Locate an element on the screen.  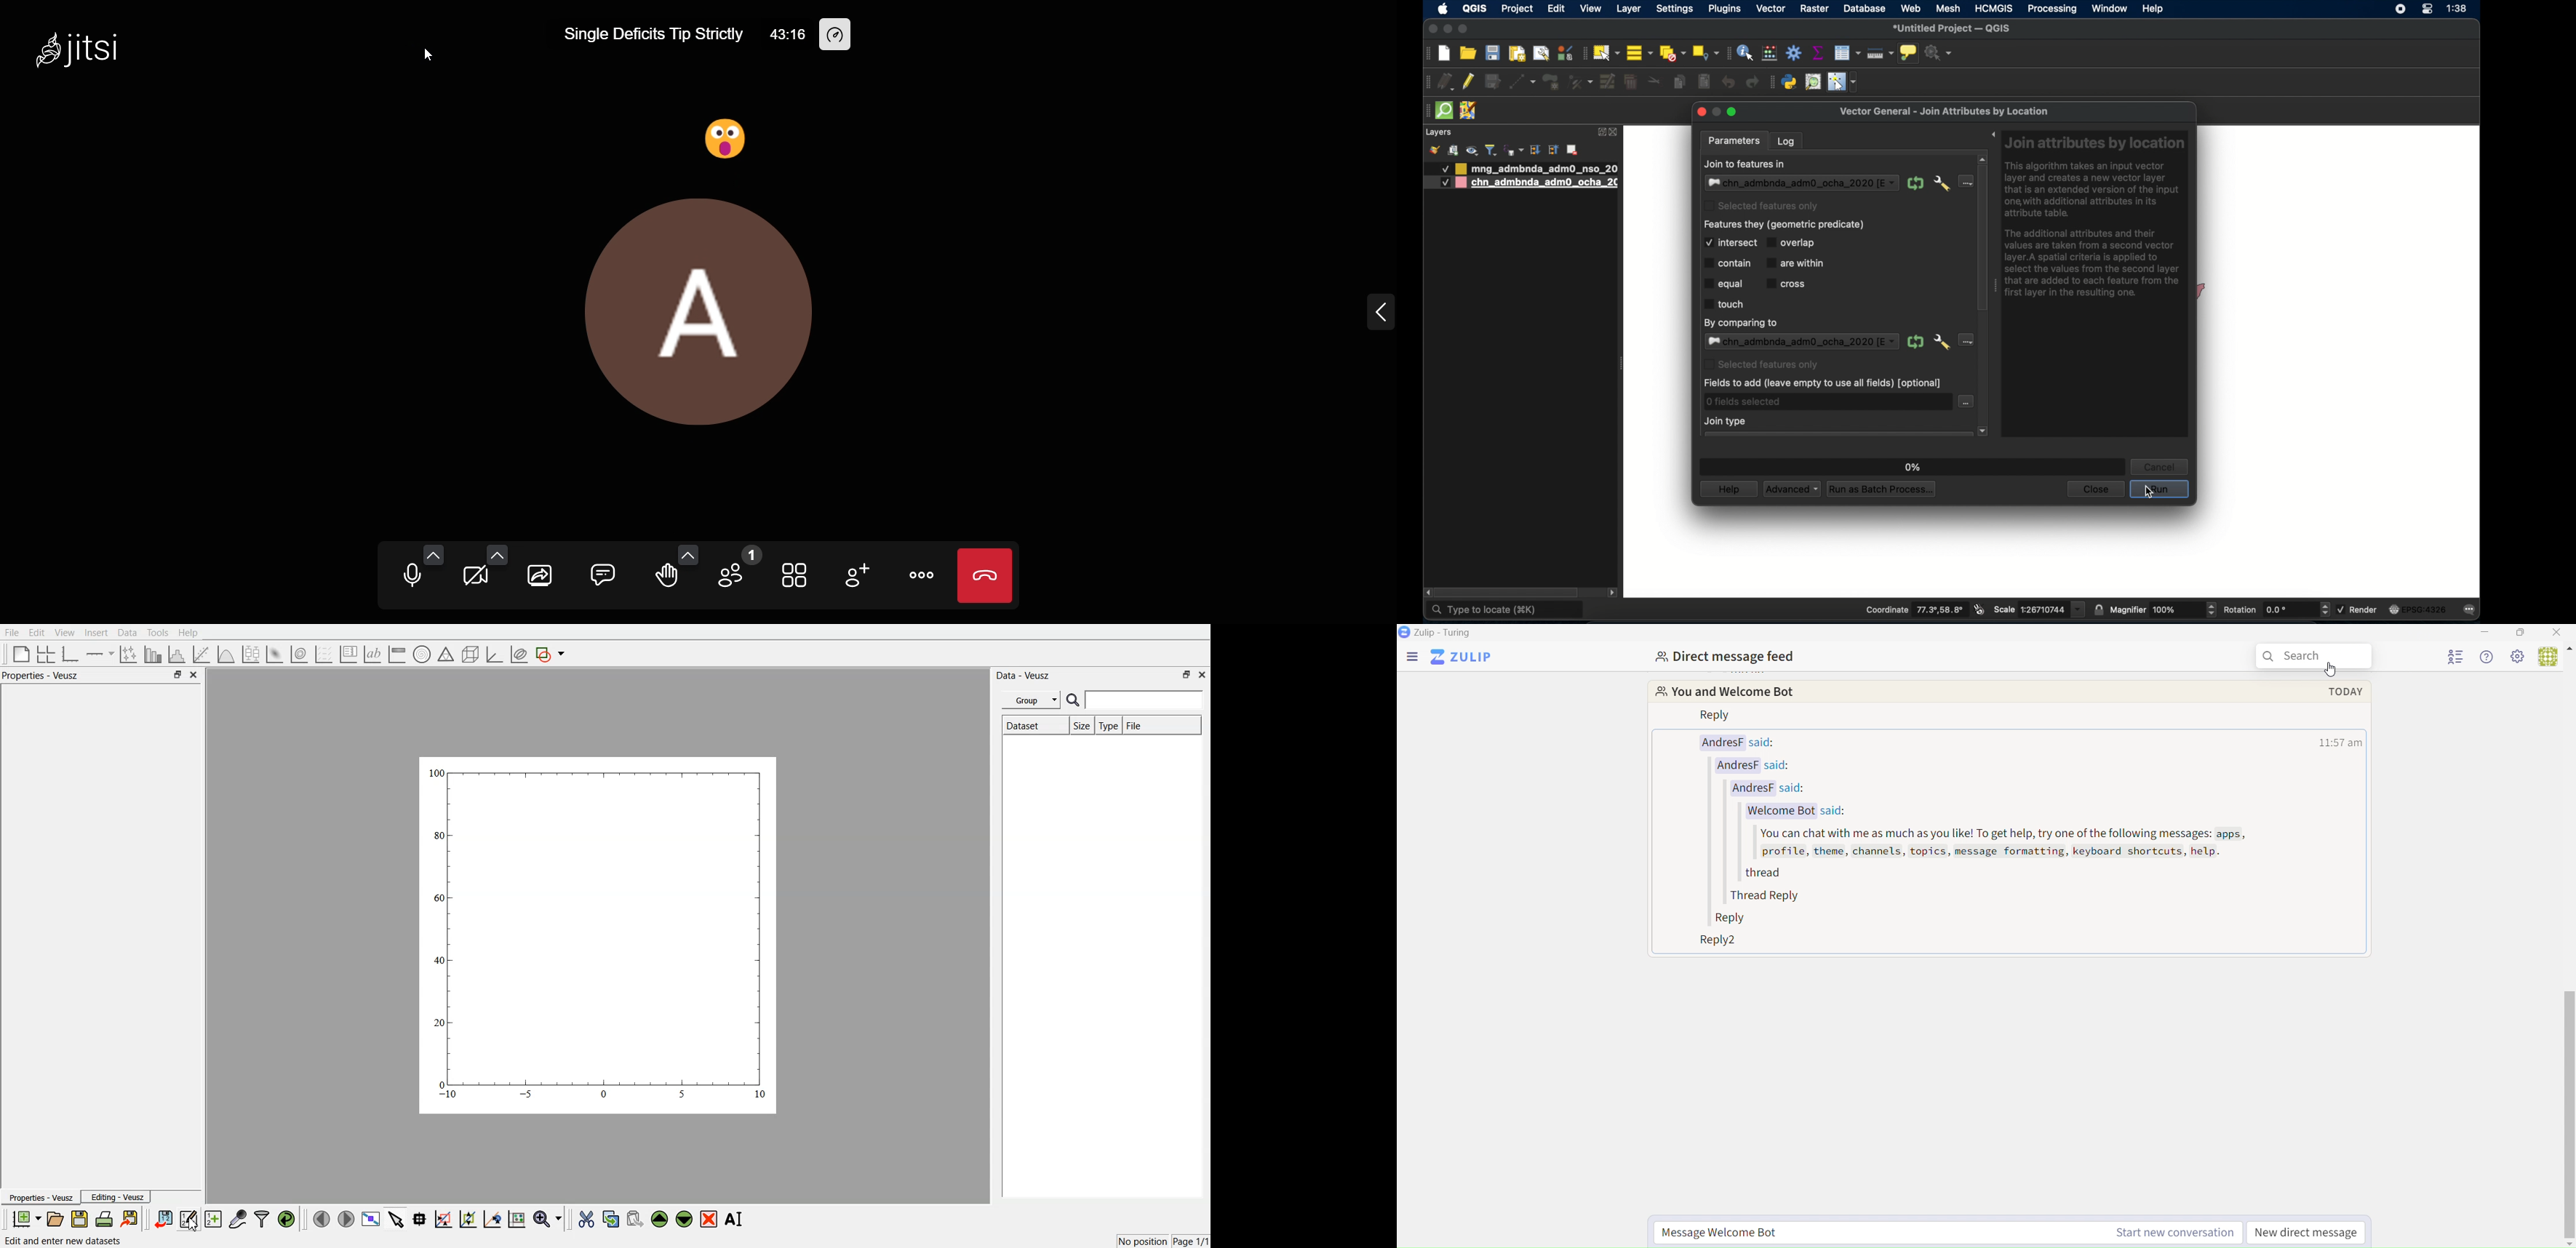
Settings is located at coordinates (2519, 657).